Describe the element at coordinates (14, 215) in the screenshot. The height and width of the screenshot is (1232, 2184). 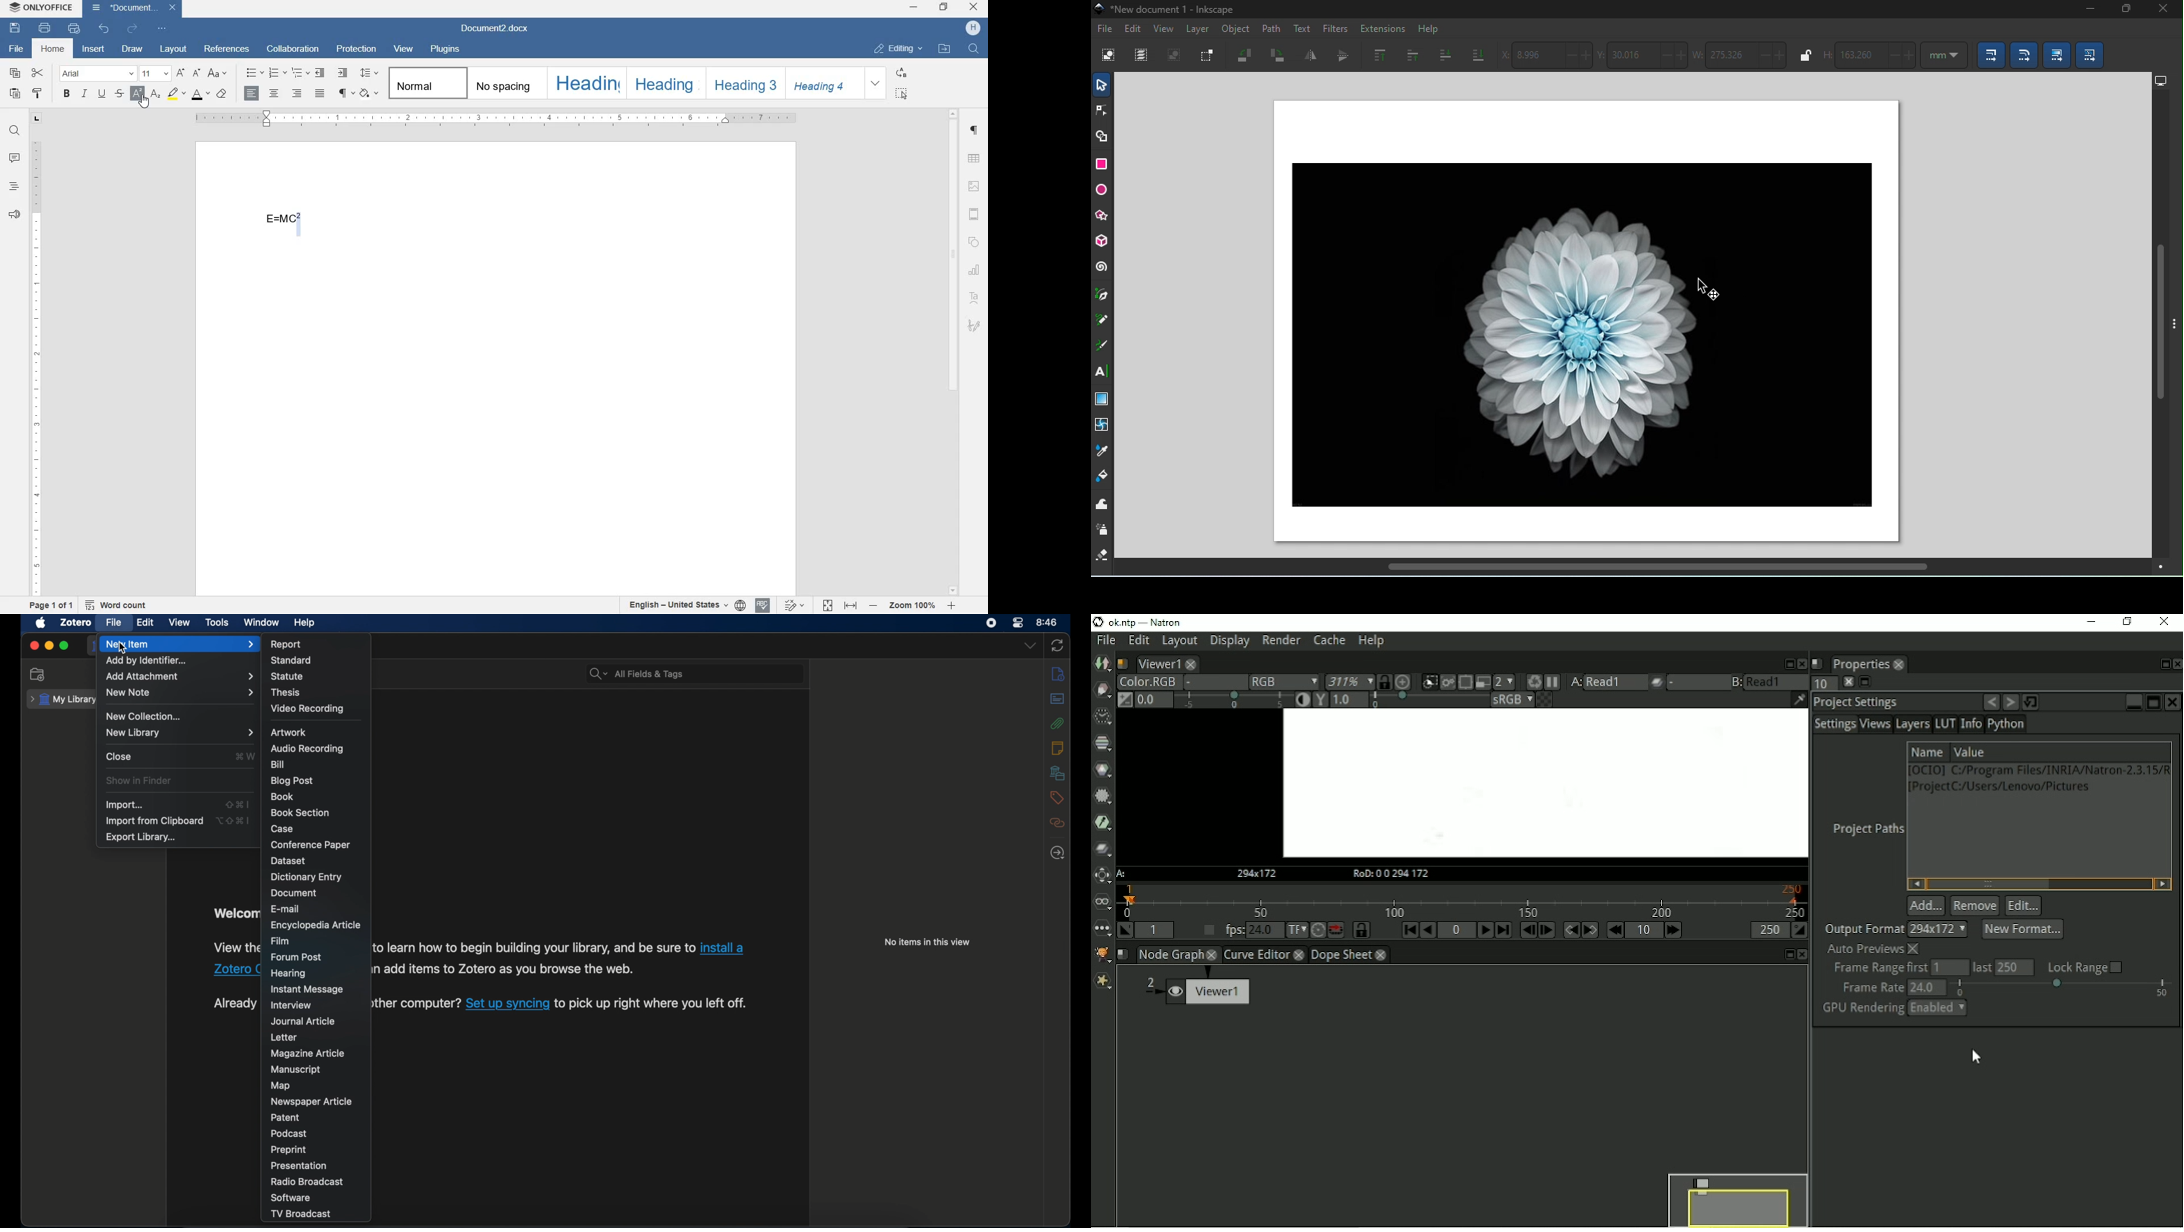
I see `feedback & support` at that location.